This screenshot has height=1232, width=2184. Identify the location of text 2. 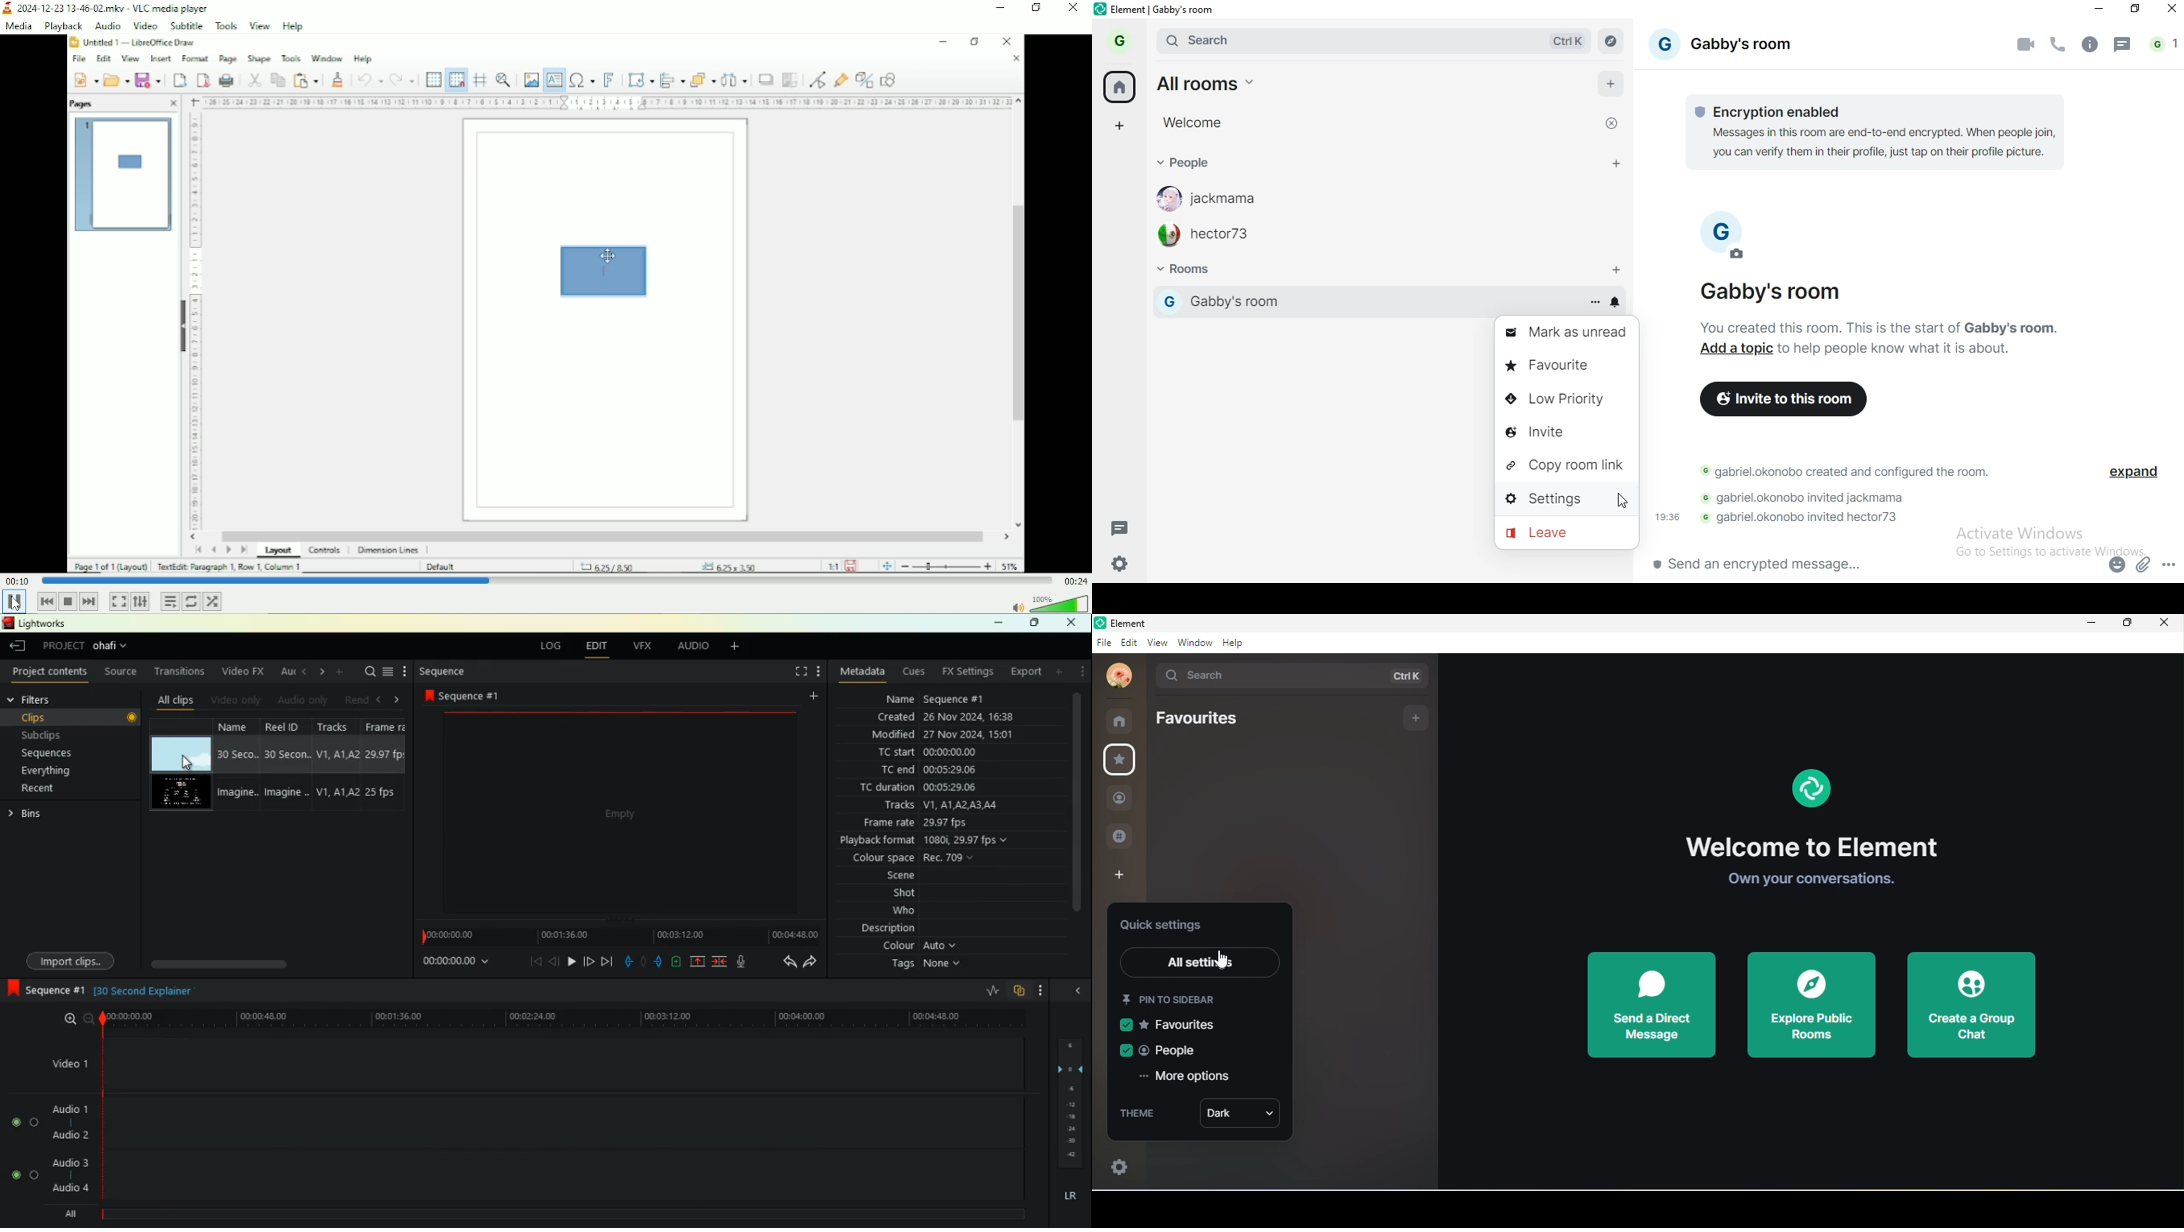
(1880, 325).